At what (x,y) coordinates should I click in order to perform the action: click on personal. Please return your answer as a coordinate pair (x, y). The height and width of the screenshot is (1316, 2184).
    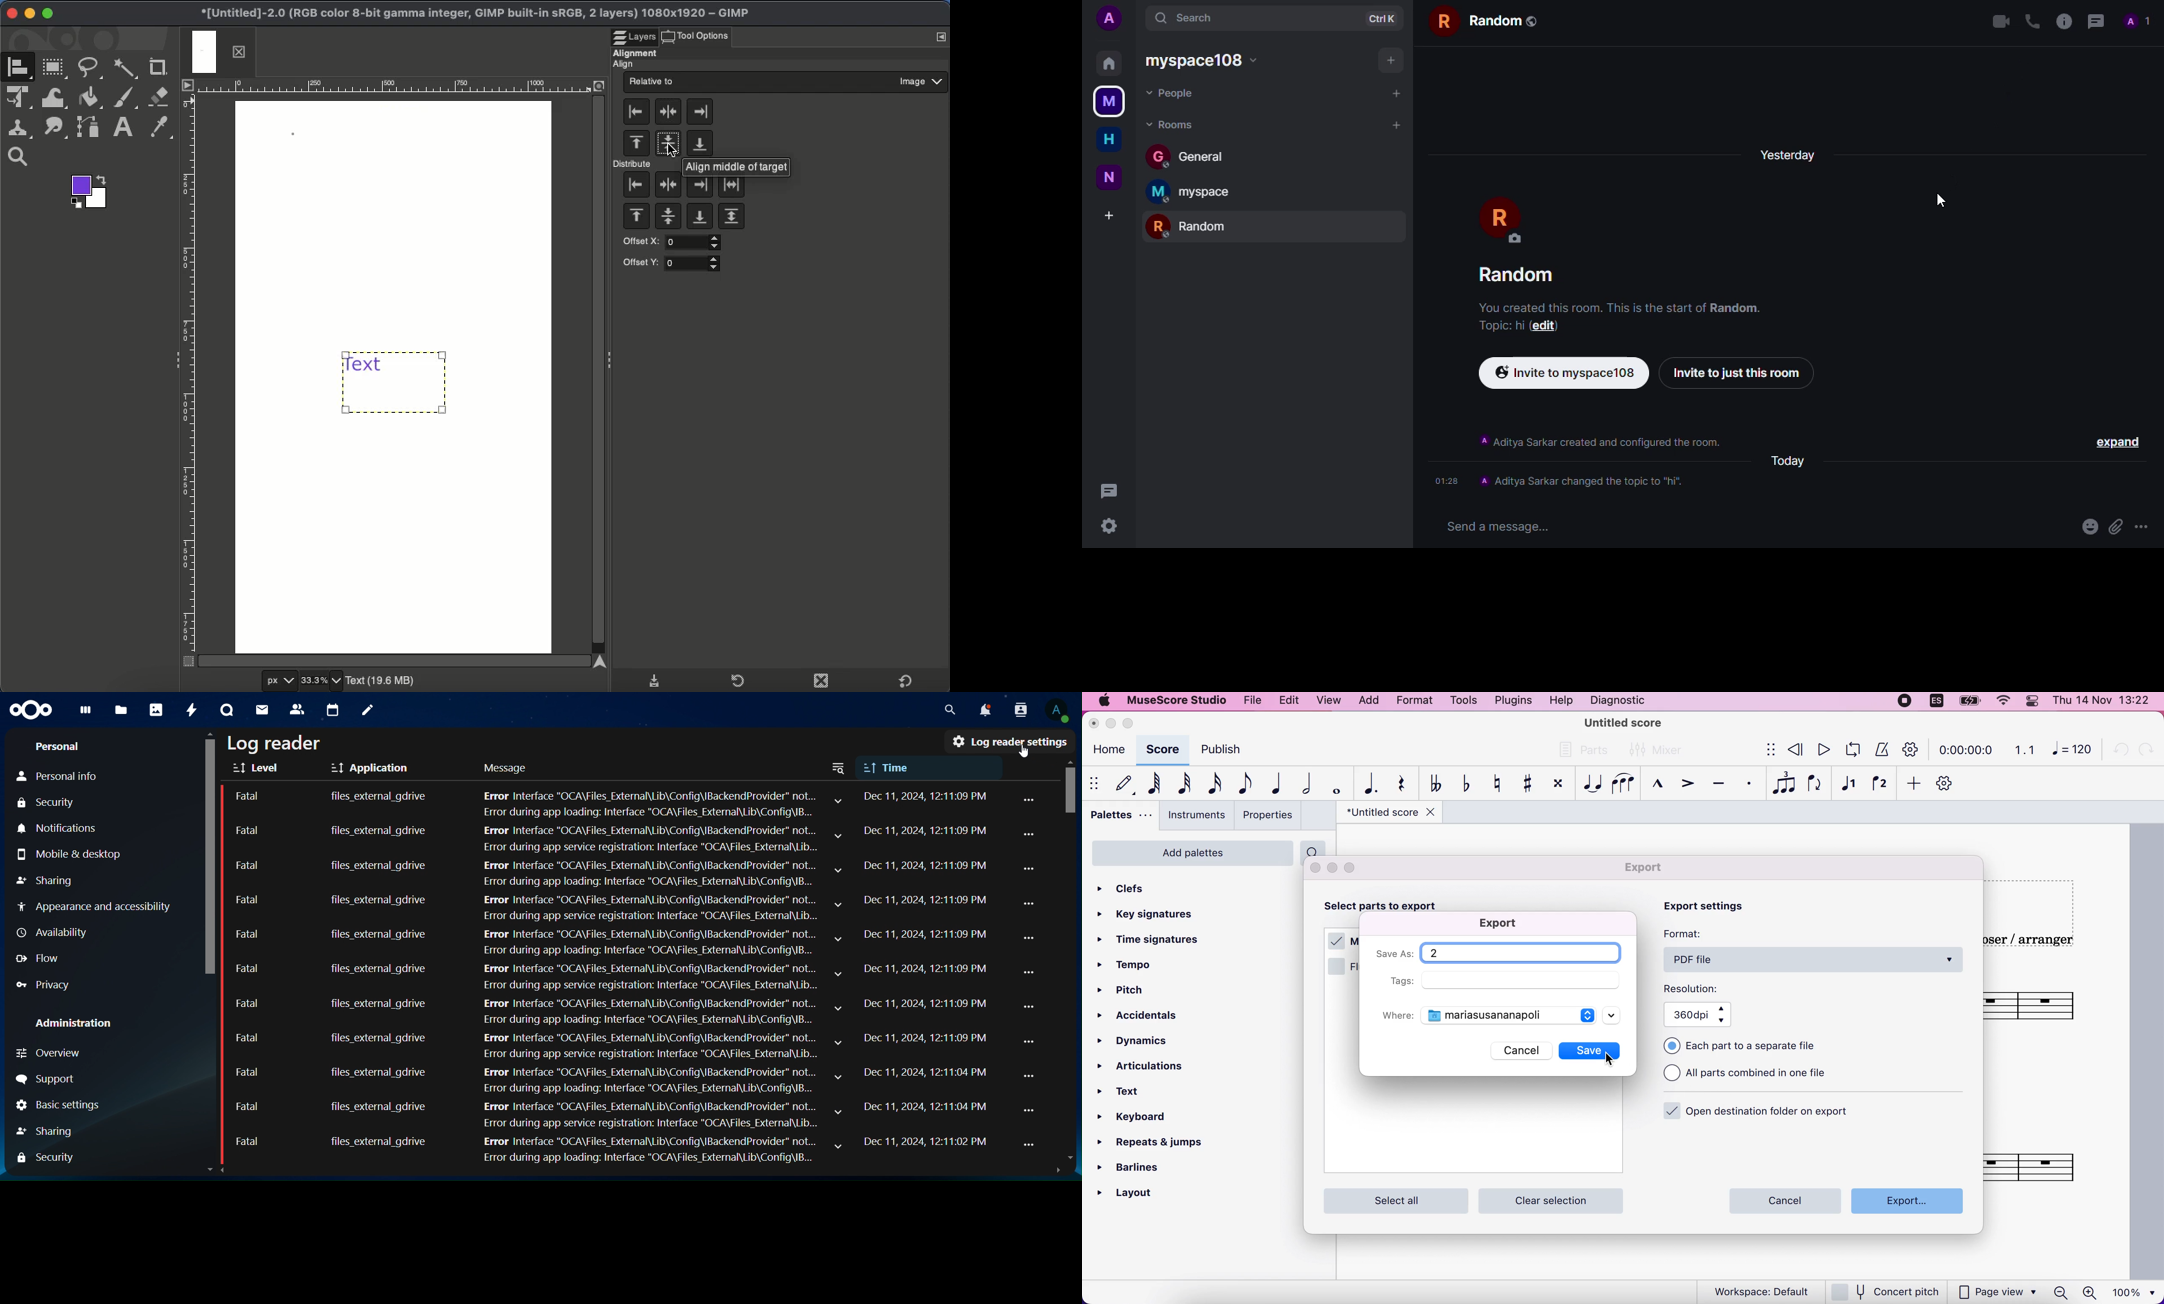
    Looking at the image, I should click on (60, 746).